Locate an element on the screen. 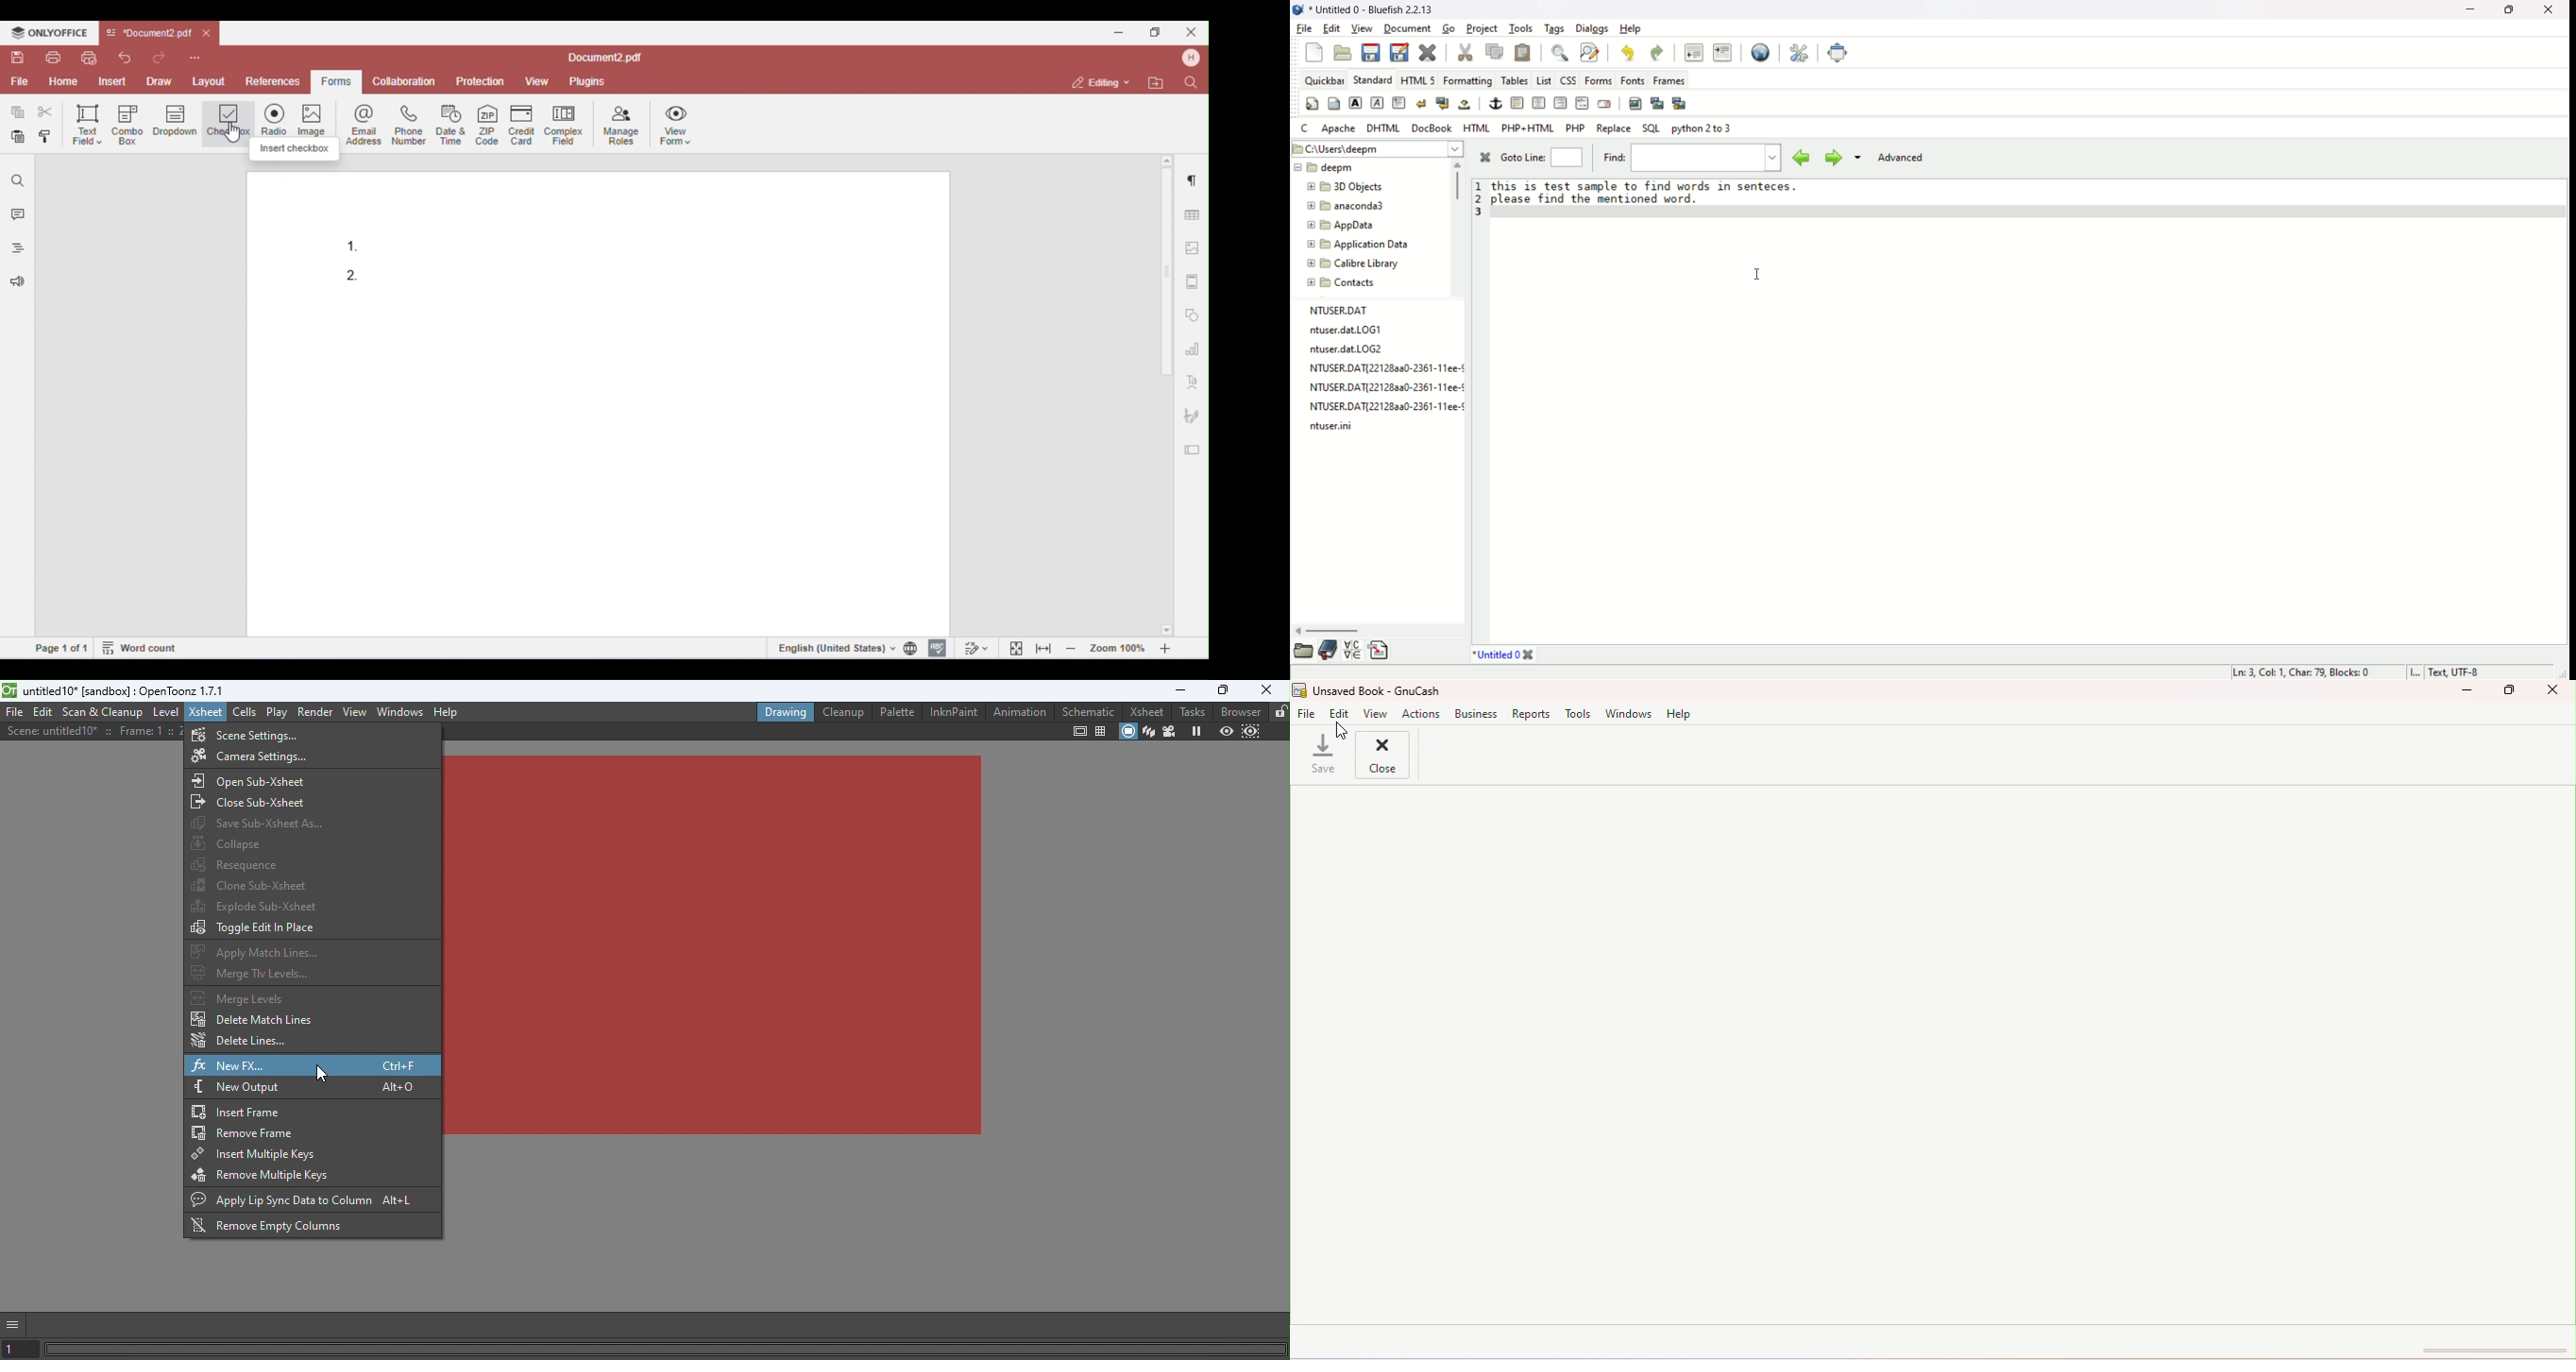 The width and height of the screenshot is (2576, 1372). strong is located at coordinates (1355, 103).